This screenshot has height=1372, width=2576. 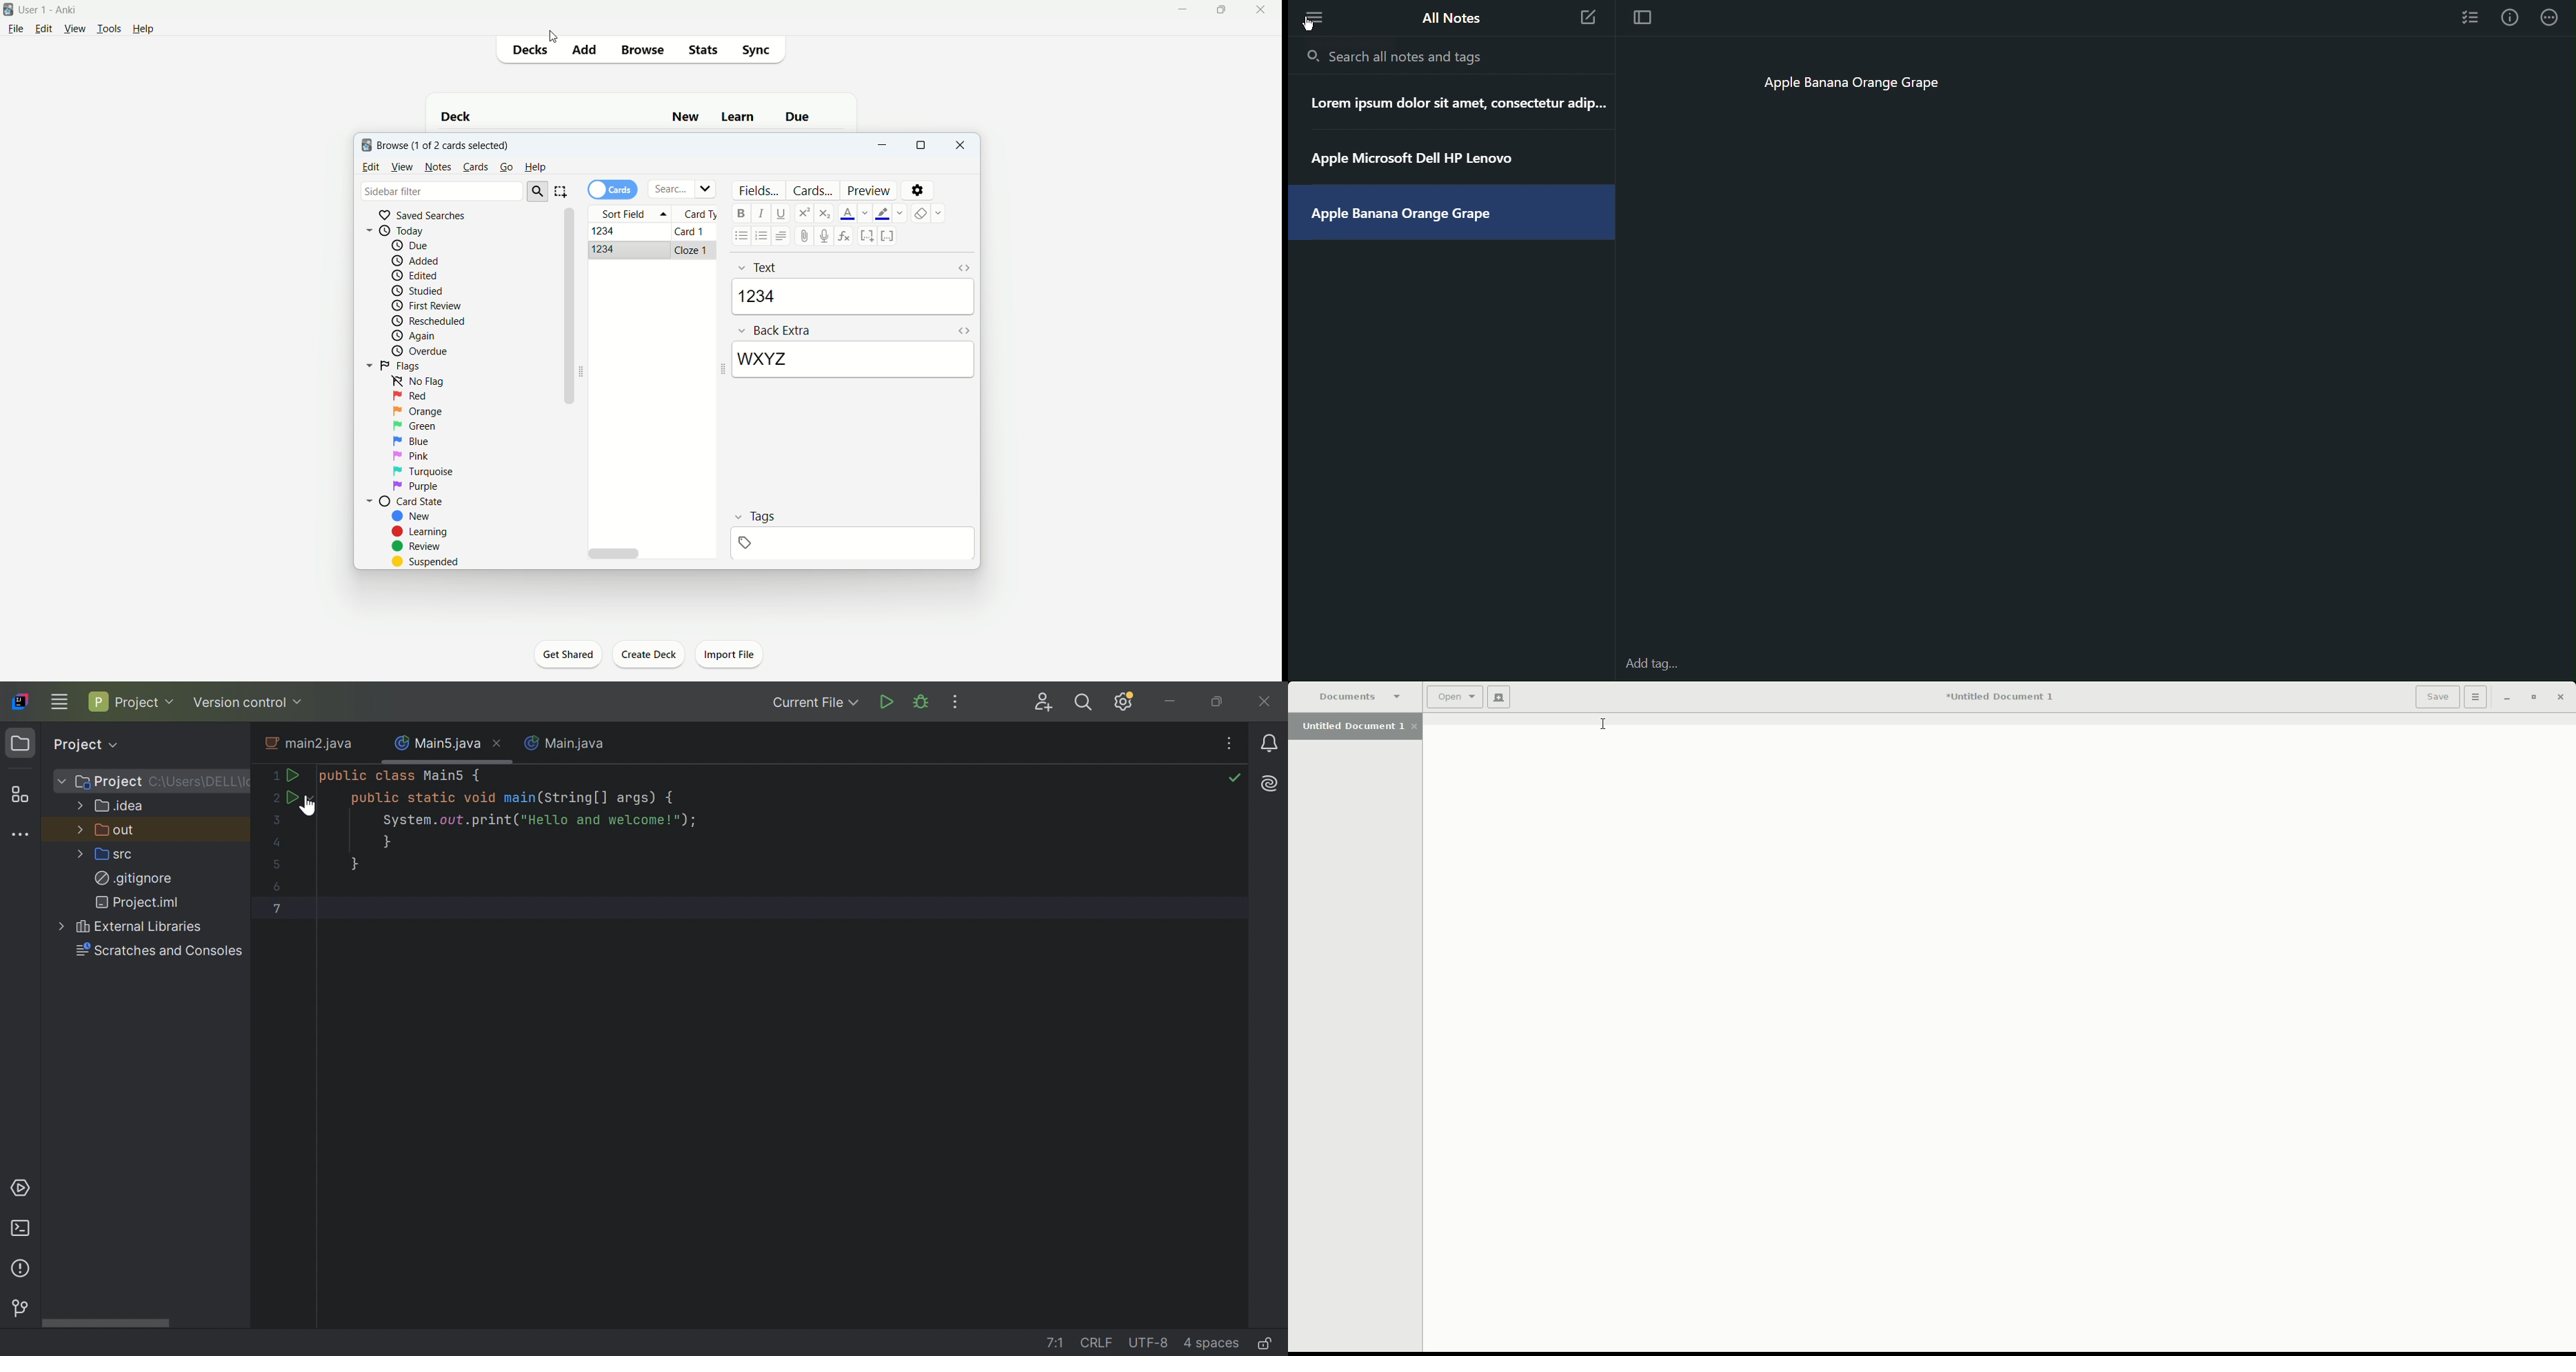 What do you see at coordinates (416, 547) in the screenshot?
I see `review` at bounding box center [416, 547].